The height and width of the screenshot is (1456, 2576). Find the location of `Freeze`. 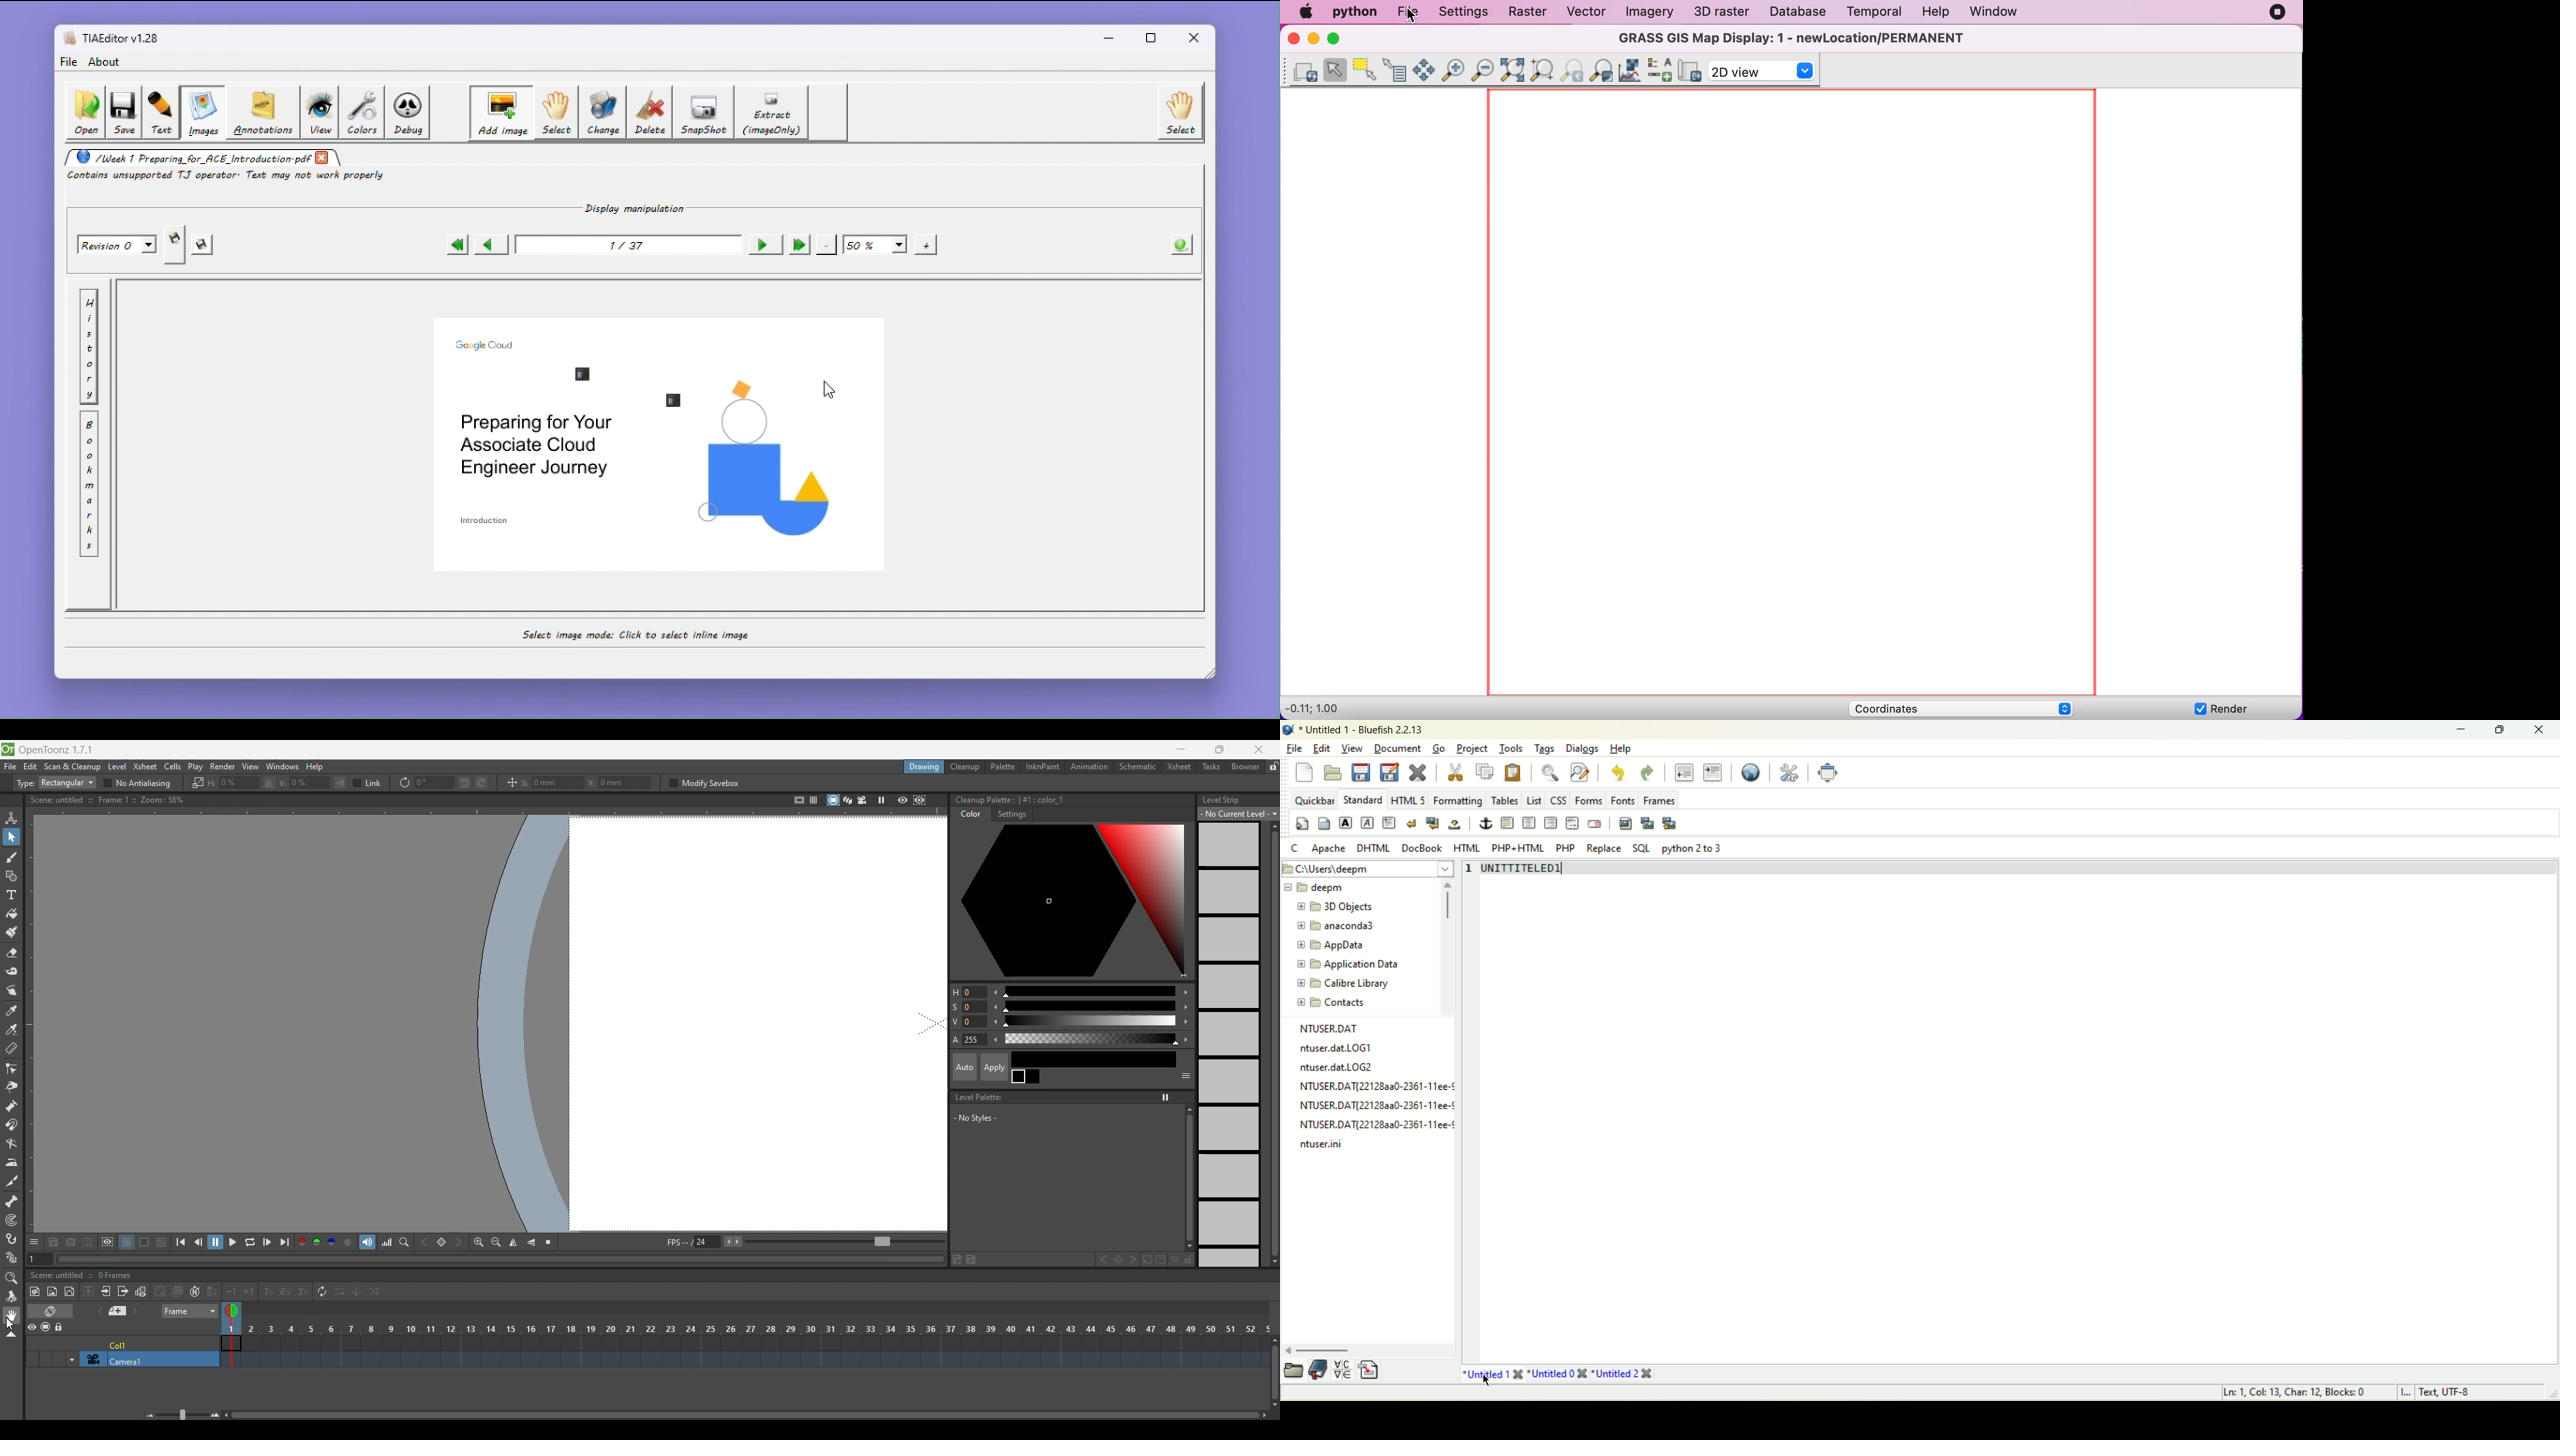

Freeze is located at coordinates (881, 800).